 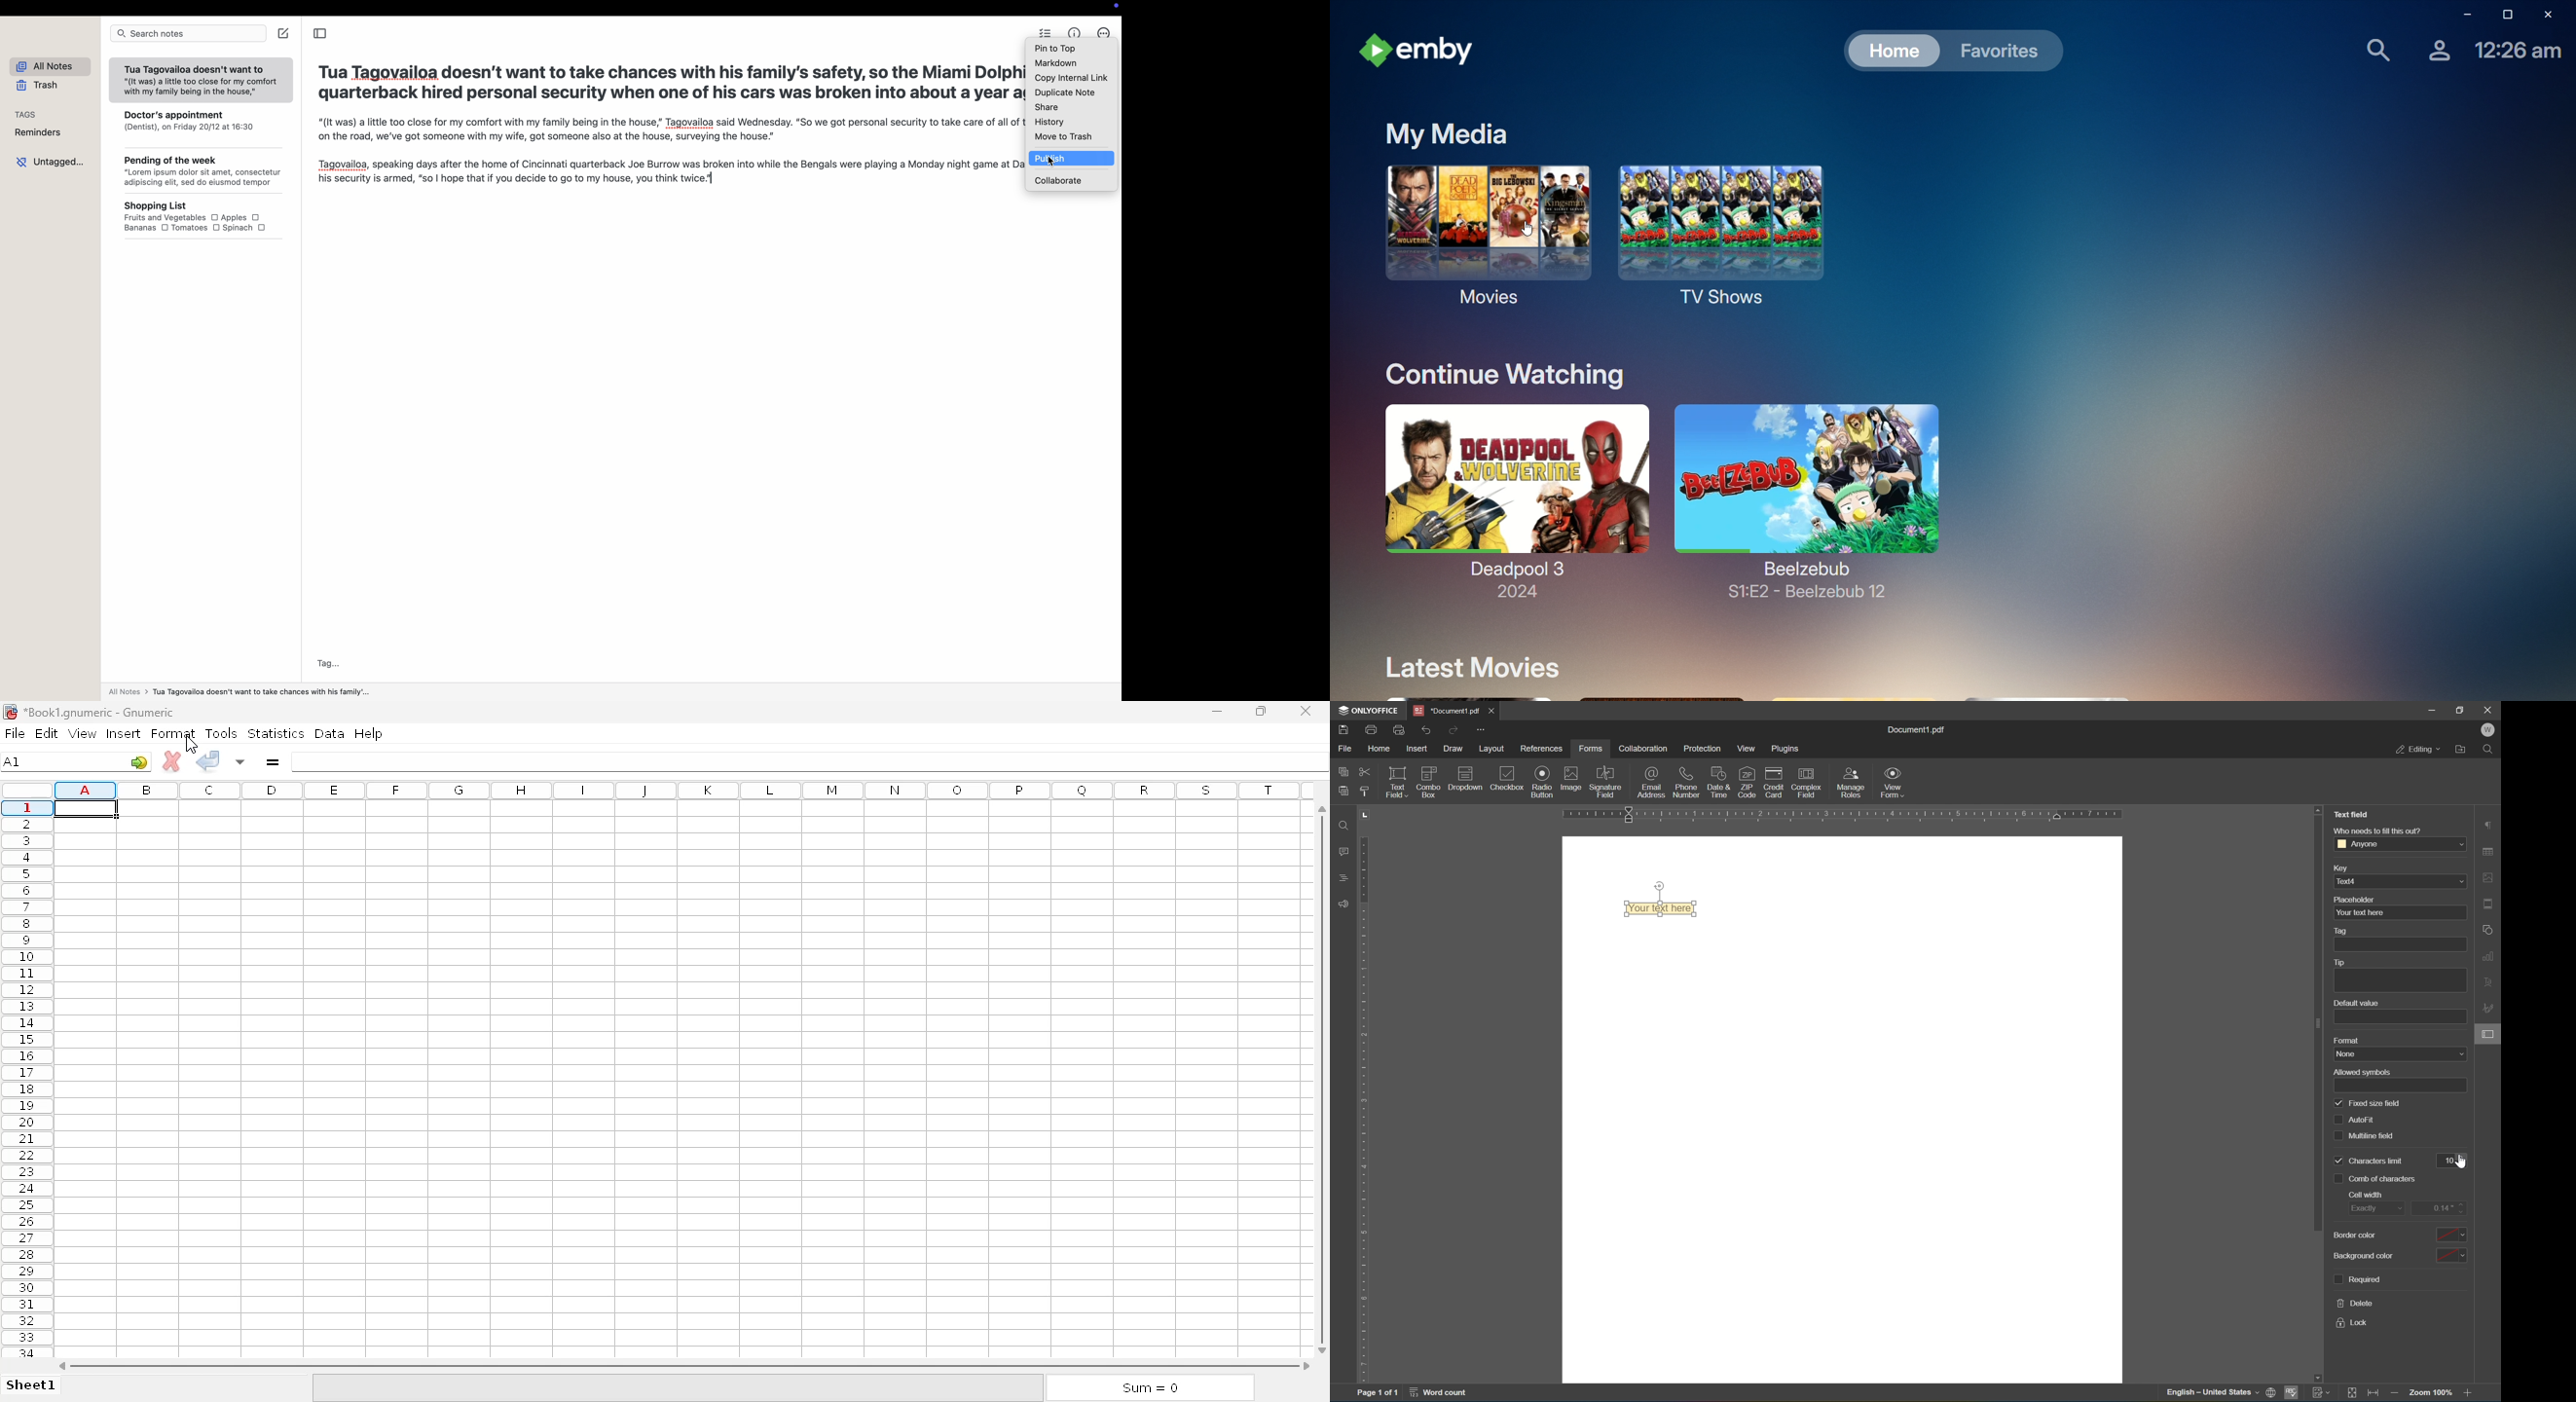 I want to click on format, so click(x=2347, y=1040).